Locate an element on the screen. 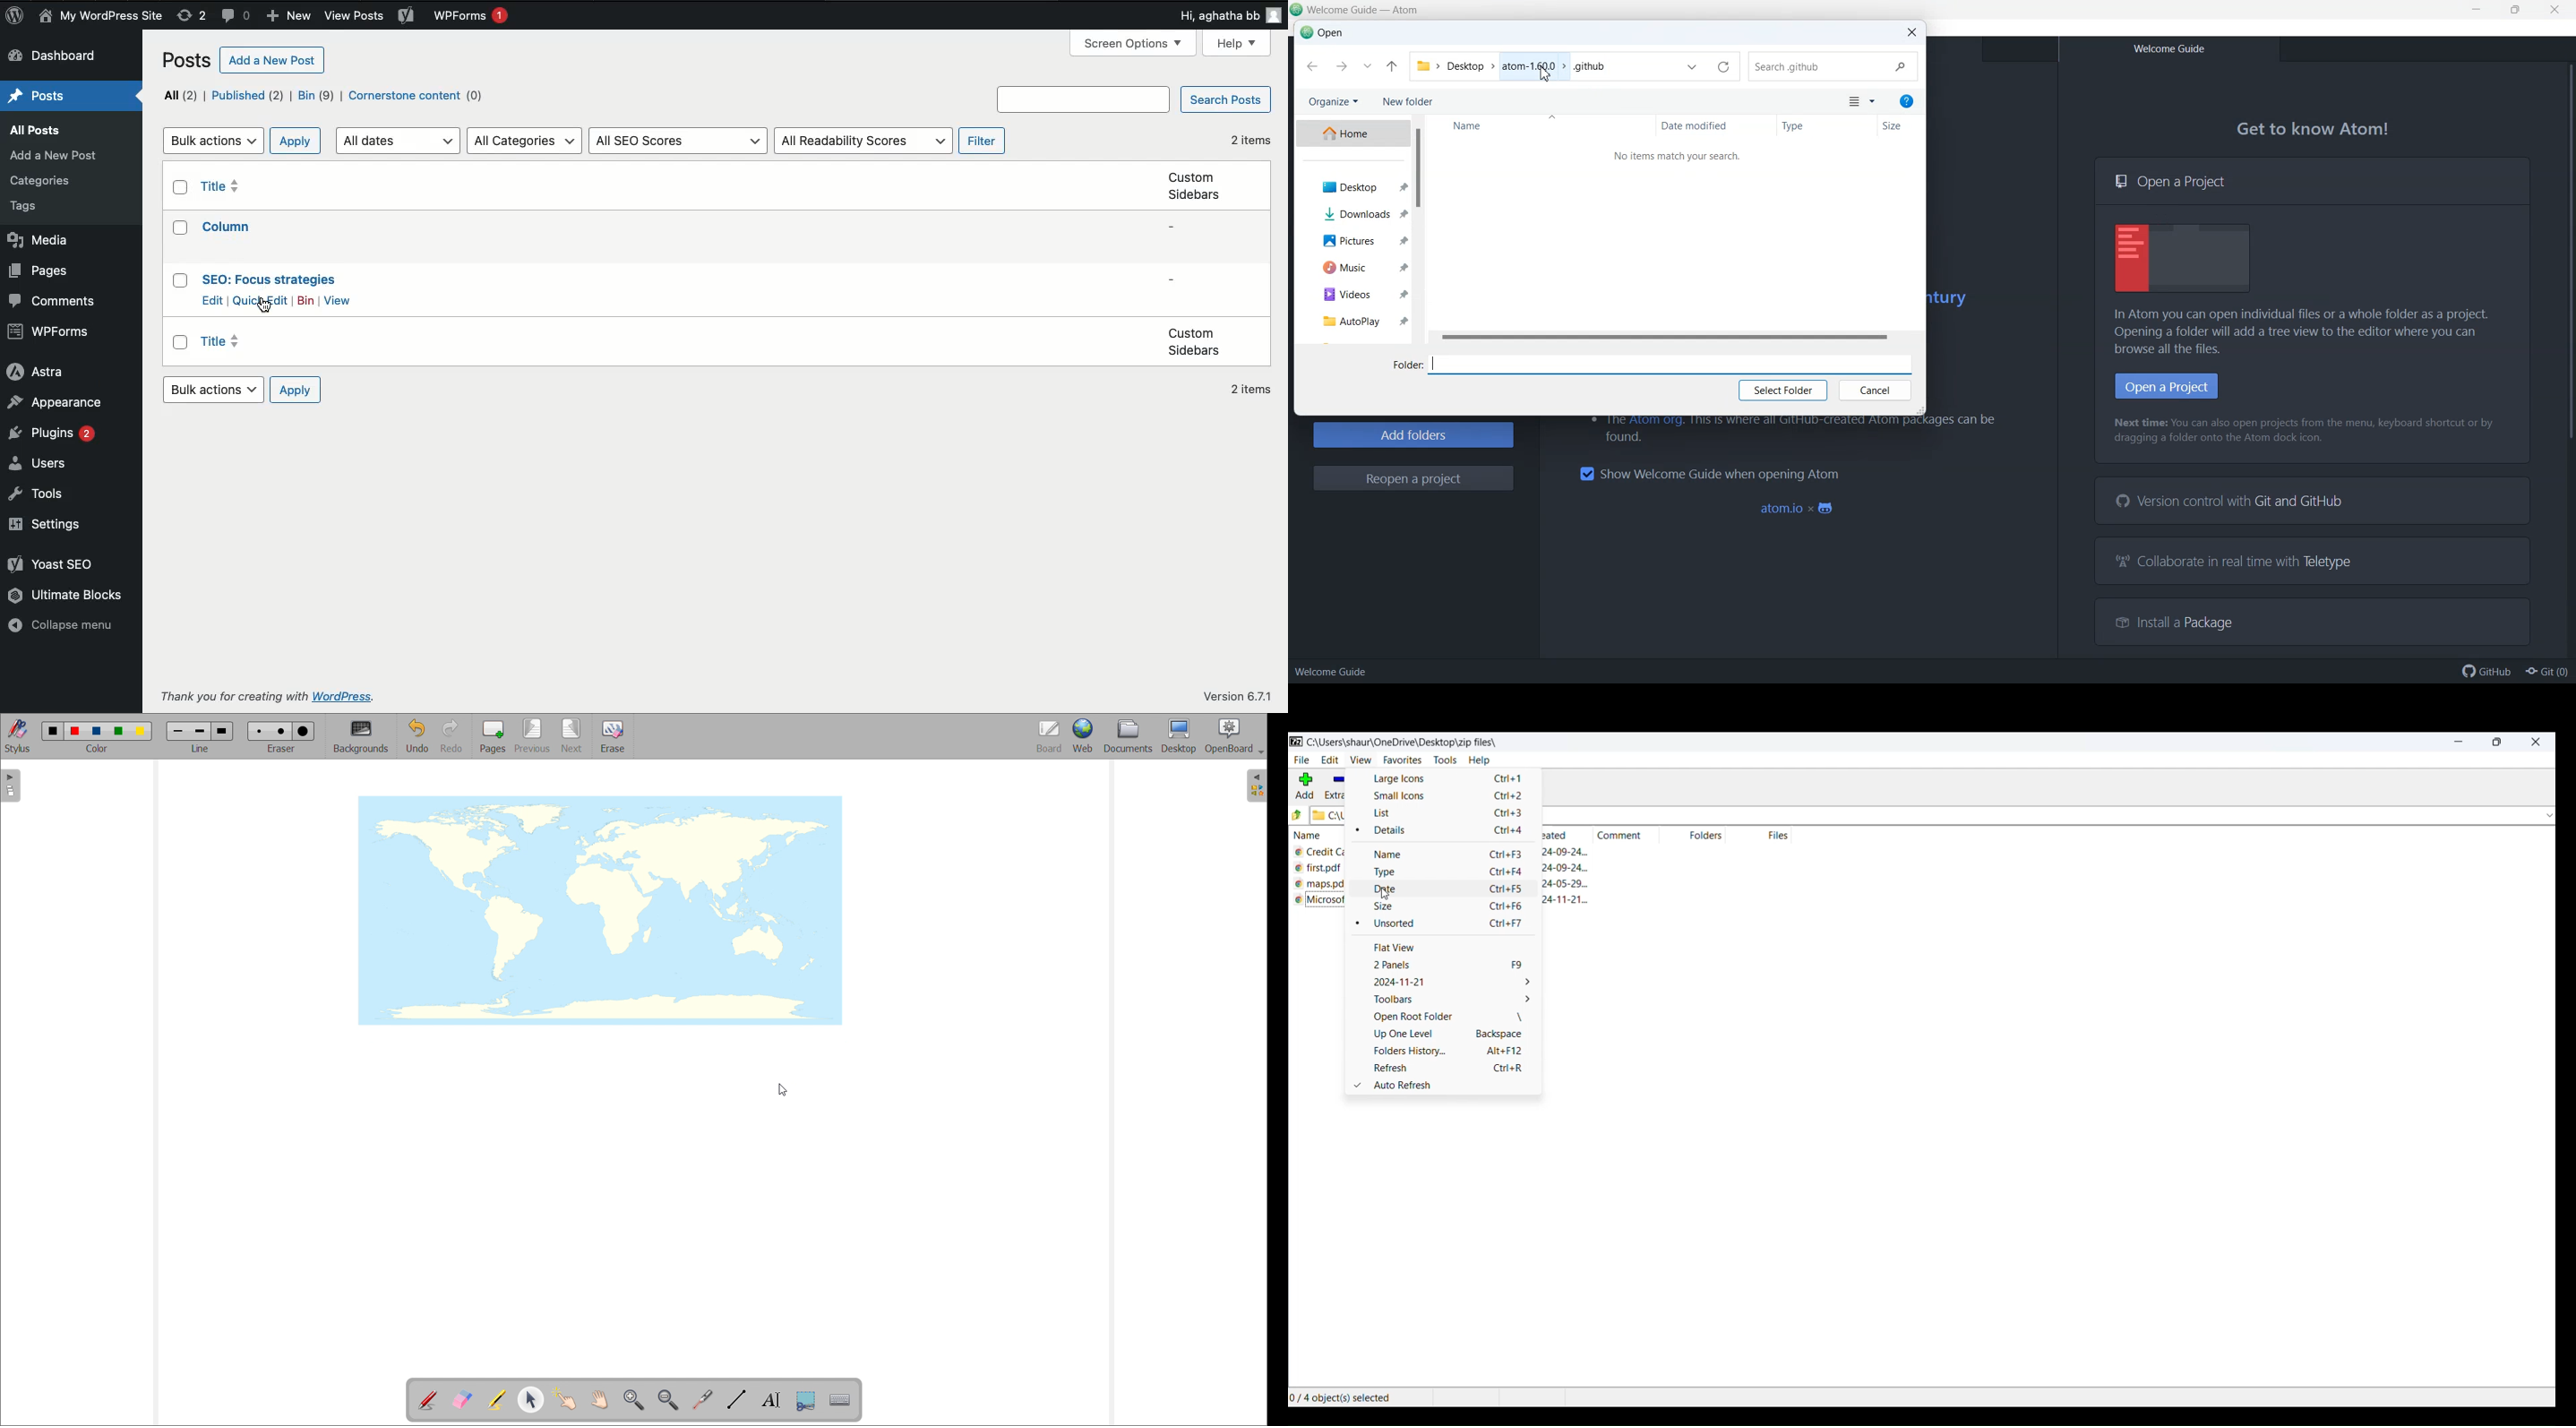 This screenshot has width=2576, height=1428. auto refresh is located at coordinates (1448, 1087).